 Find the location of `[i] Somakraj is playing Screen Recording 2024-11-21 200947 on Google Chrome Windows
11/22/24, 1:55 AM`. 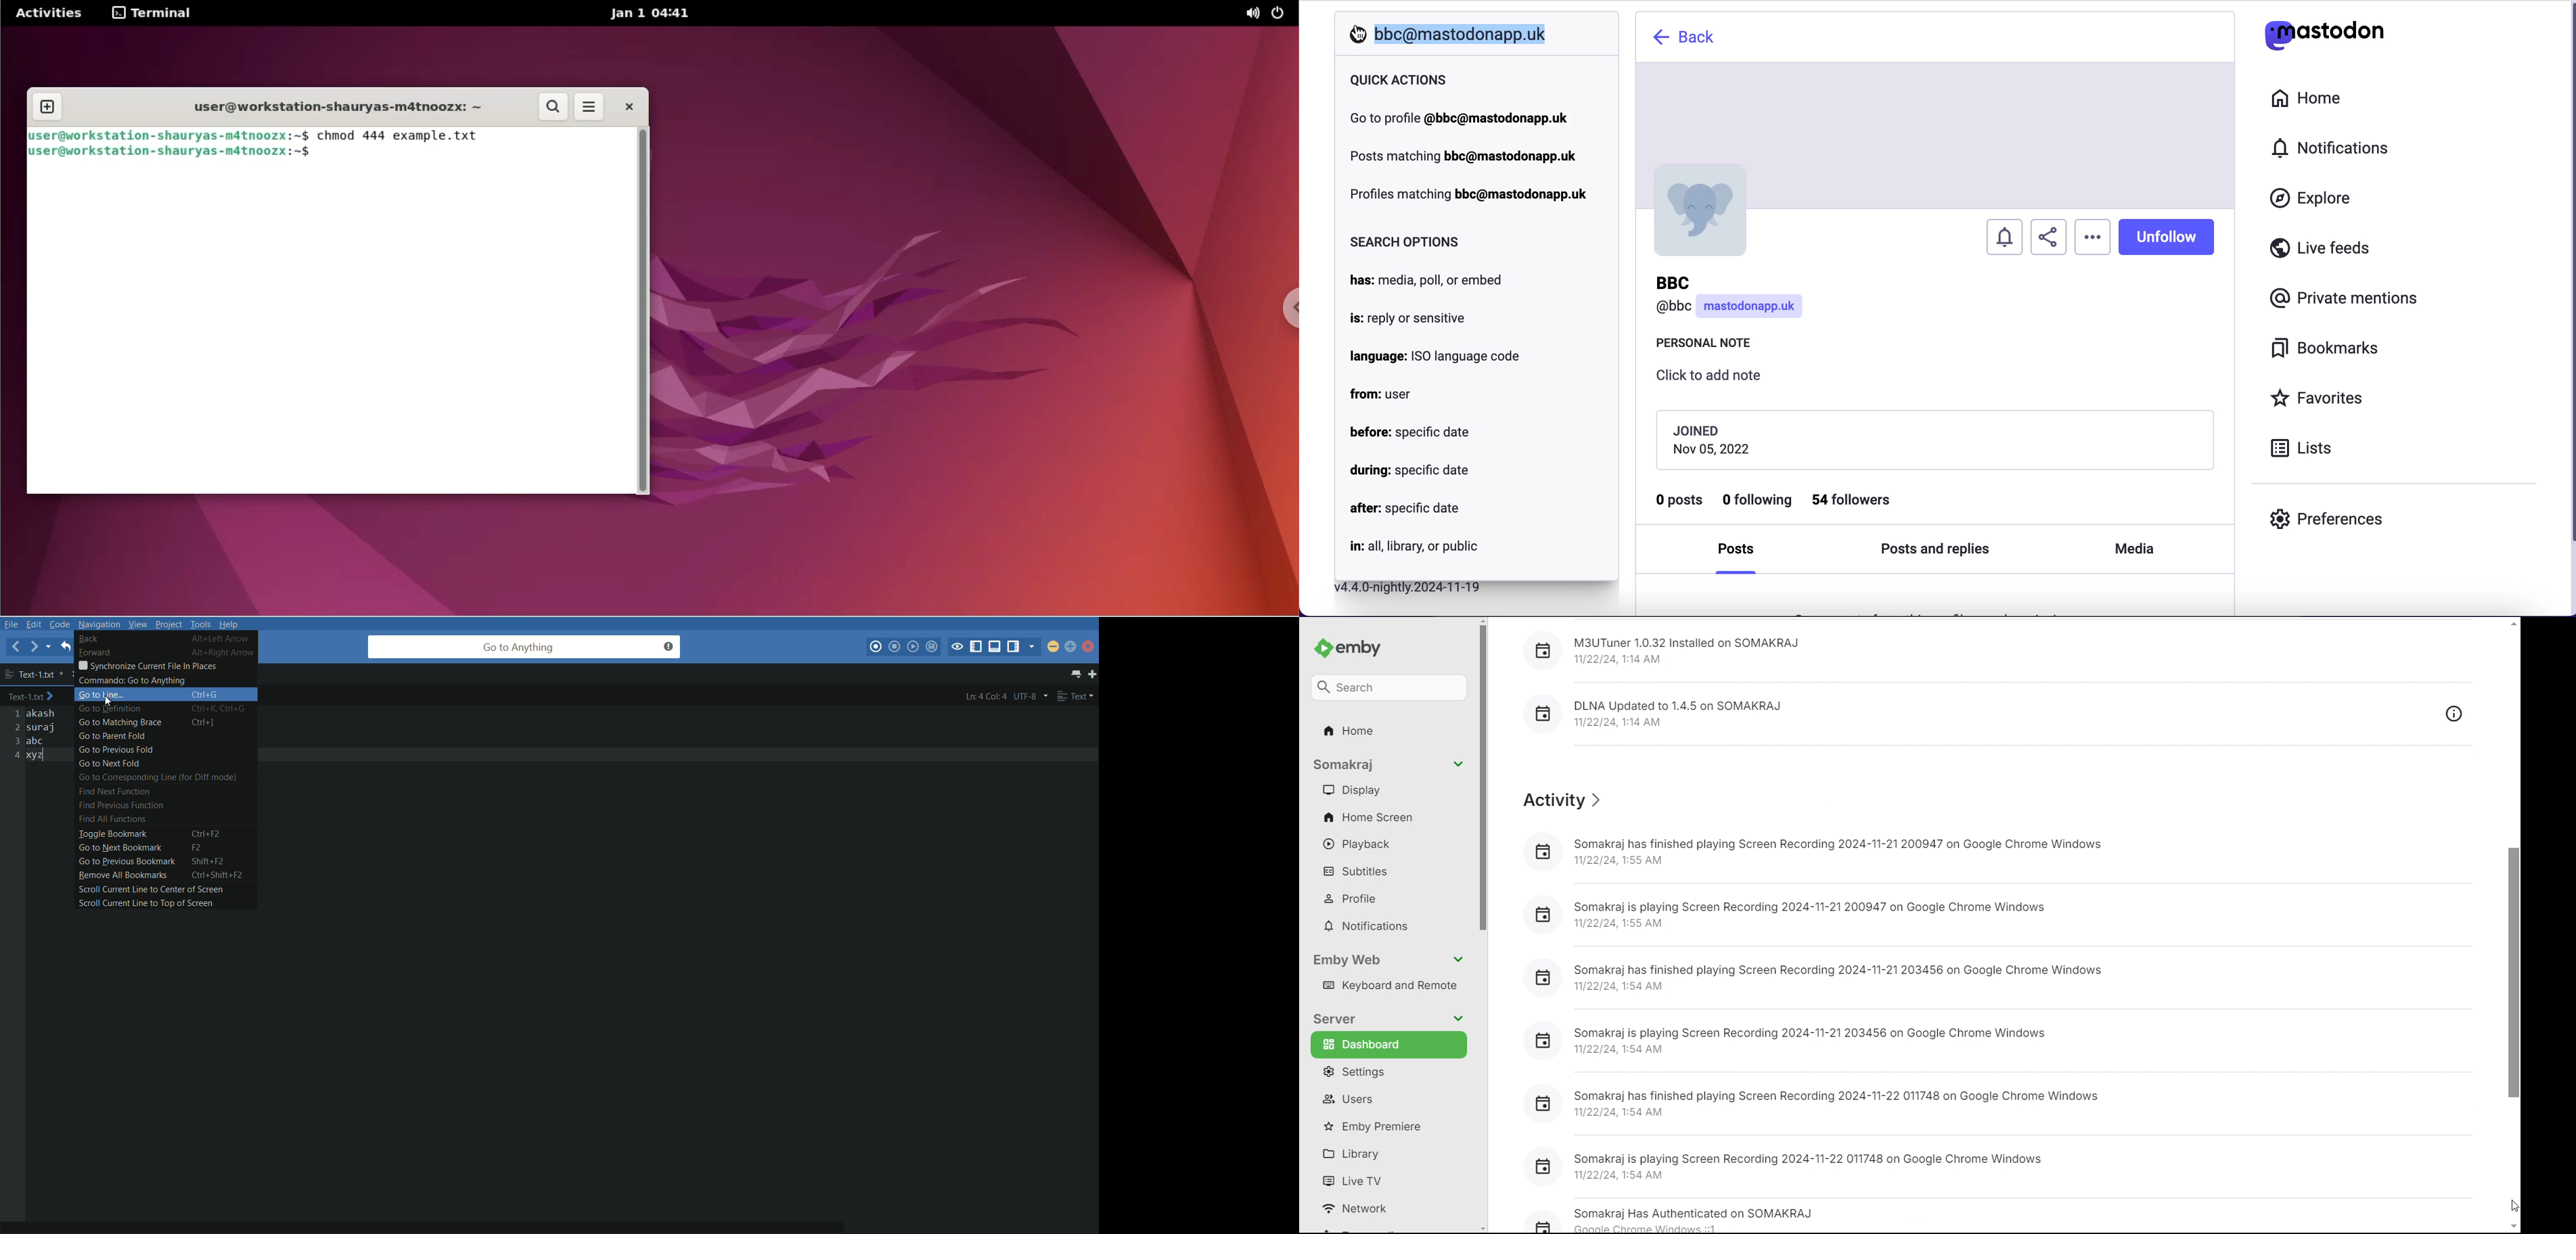

[i] Somakraj is playing Screen Recording 2024-11-21 200947 on Google Chrome Windows
11/22/24, 1:55 AM is located at coordinates (1797, 912).